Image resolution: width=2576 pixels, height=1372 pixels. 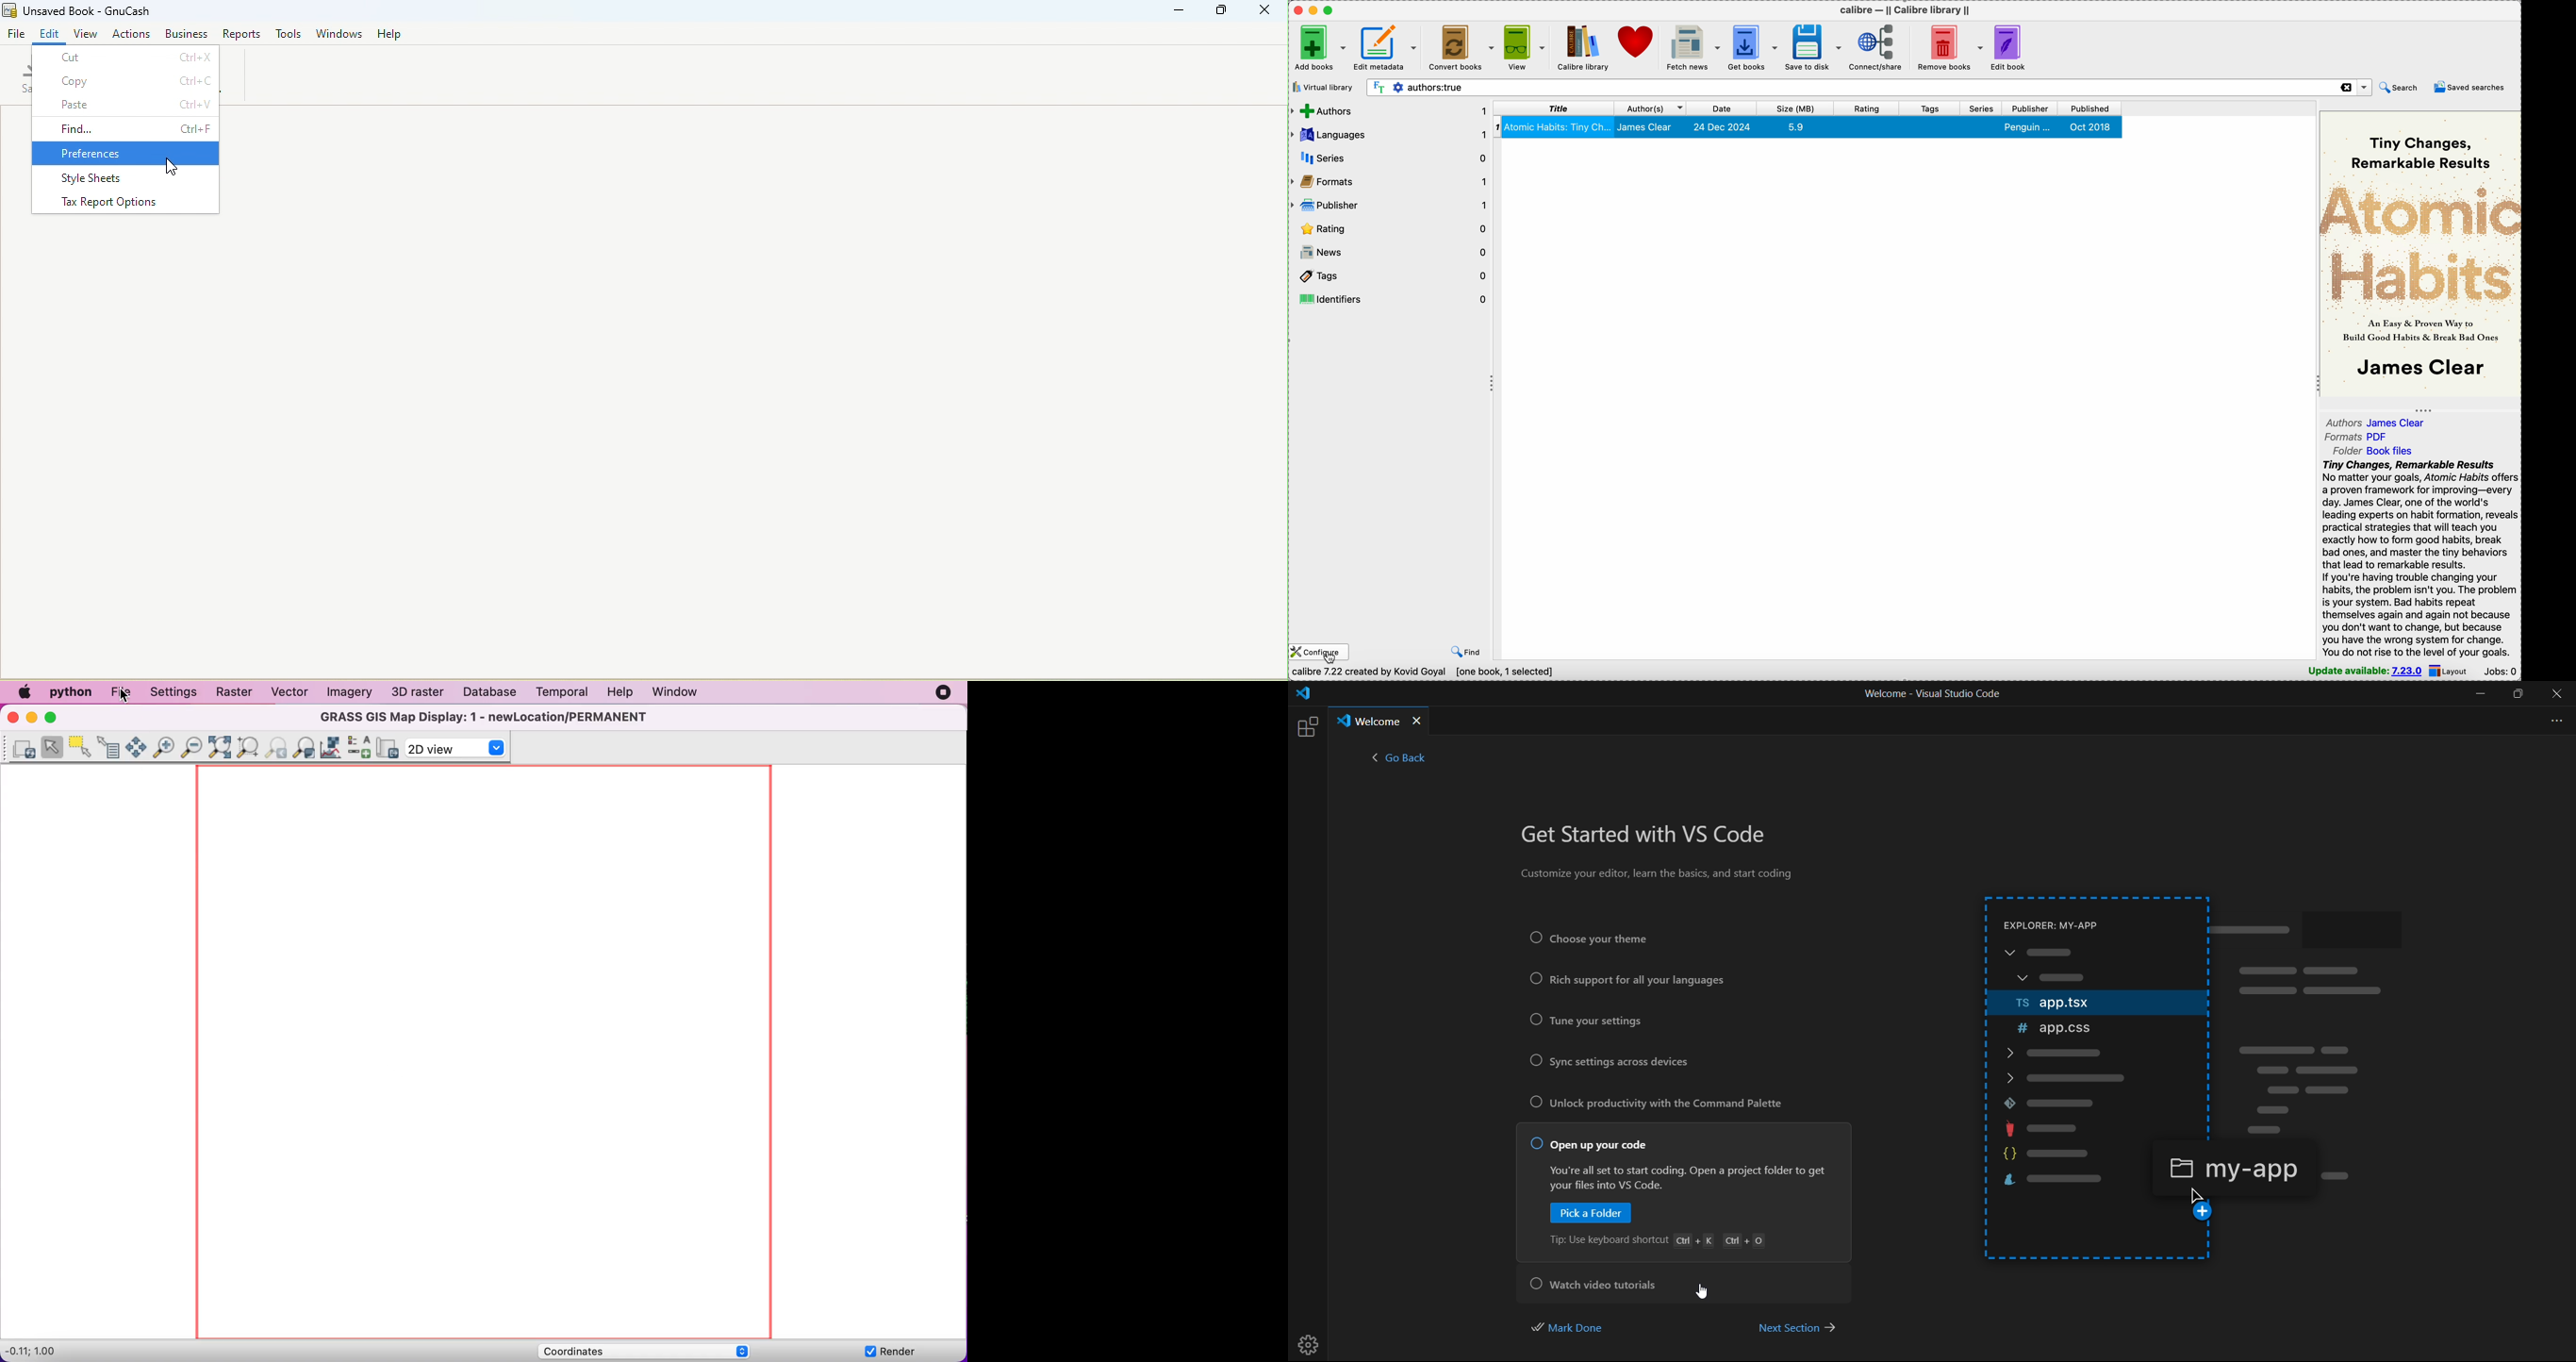 I want to click on find, so click(x=1466, y=652).